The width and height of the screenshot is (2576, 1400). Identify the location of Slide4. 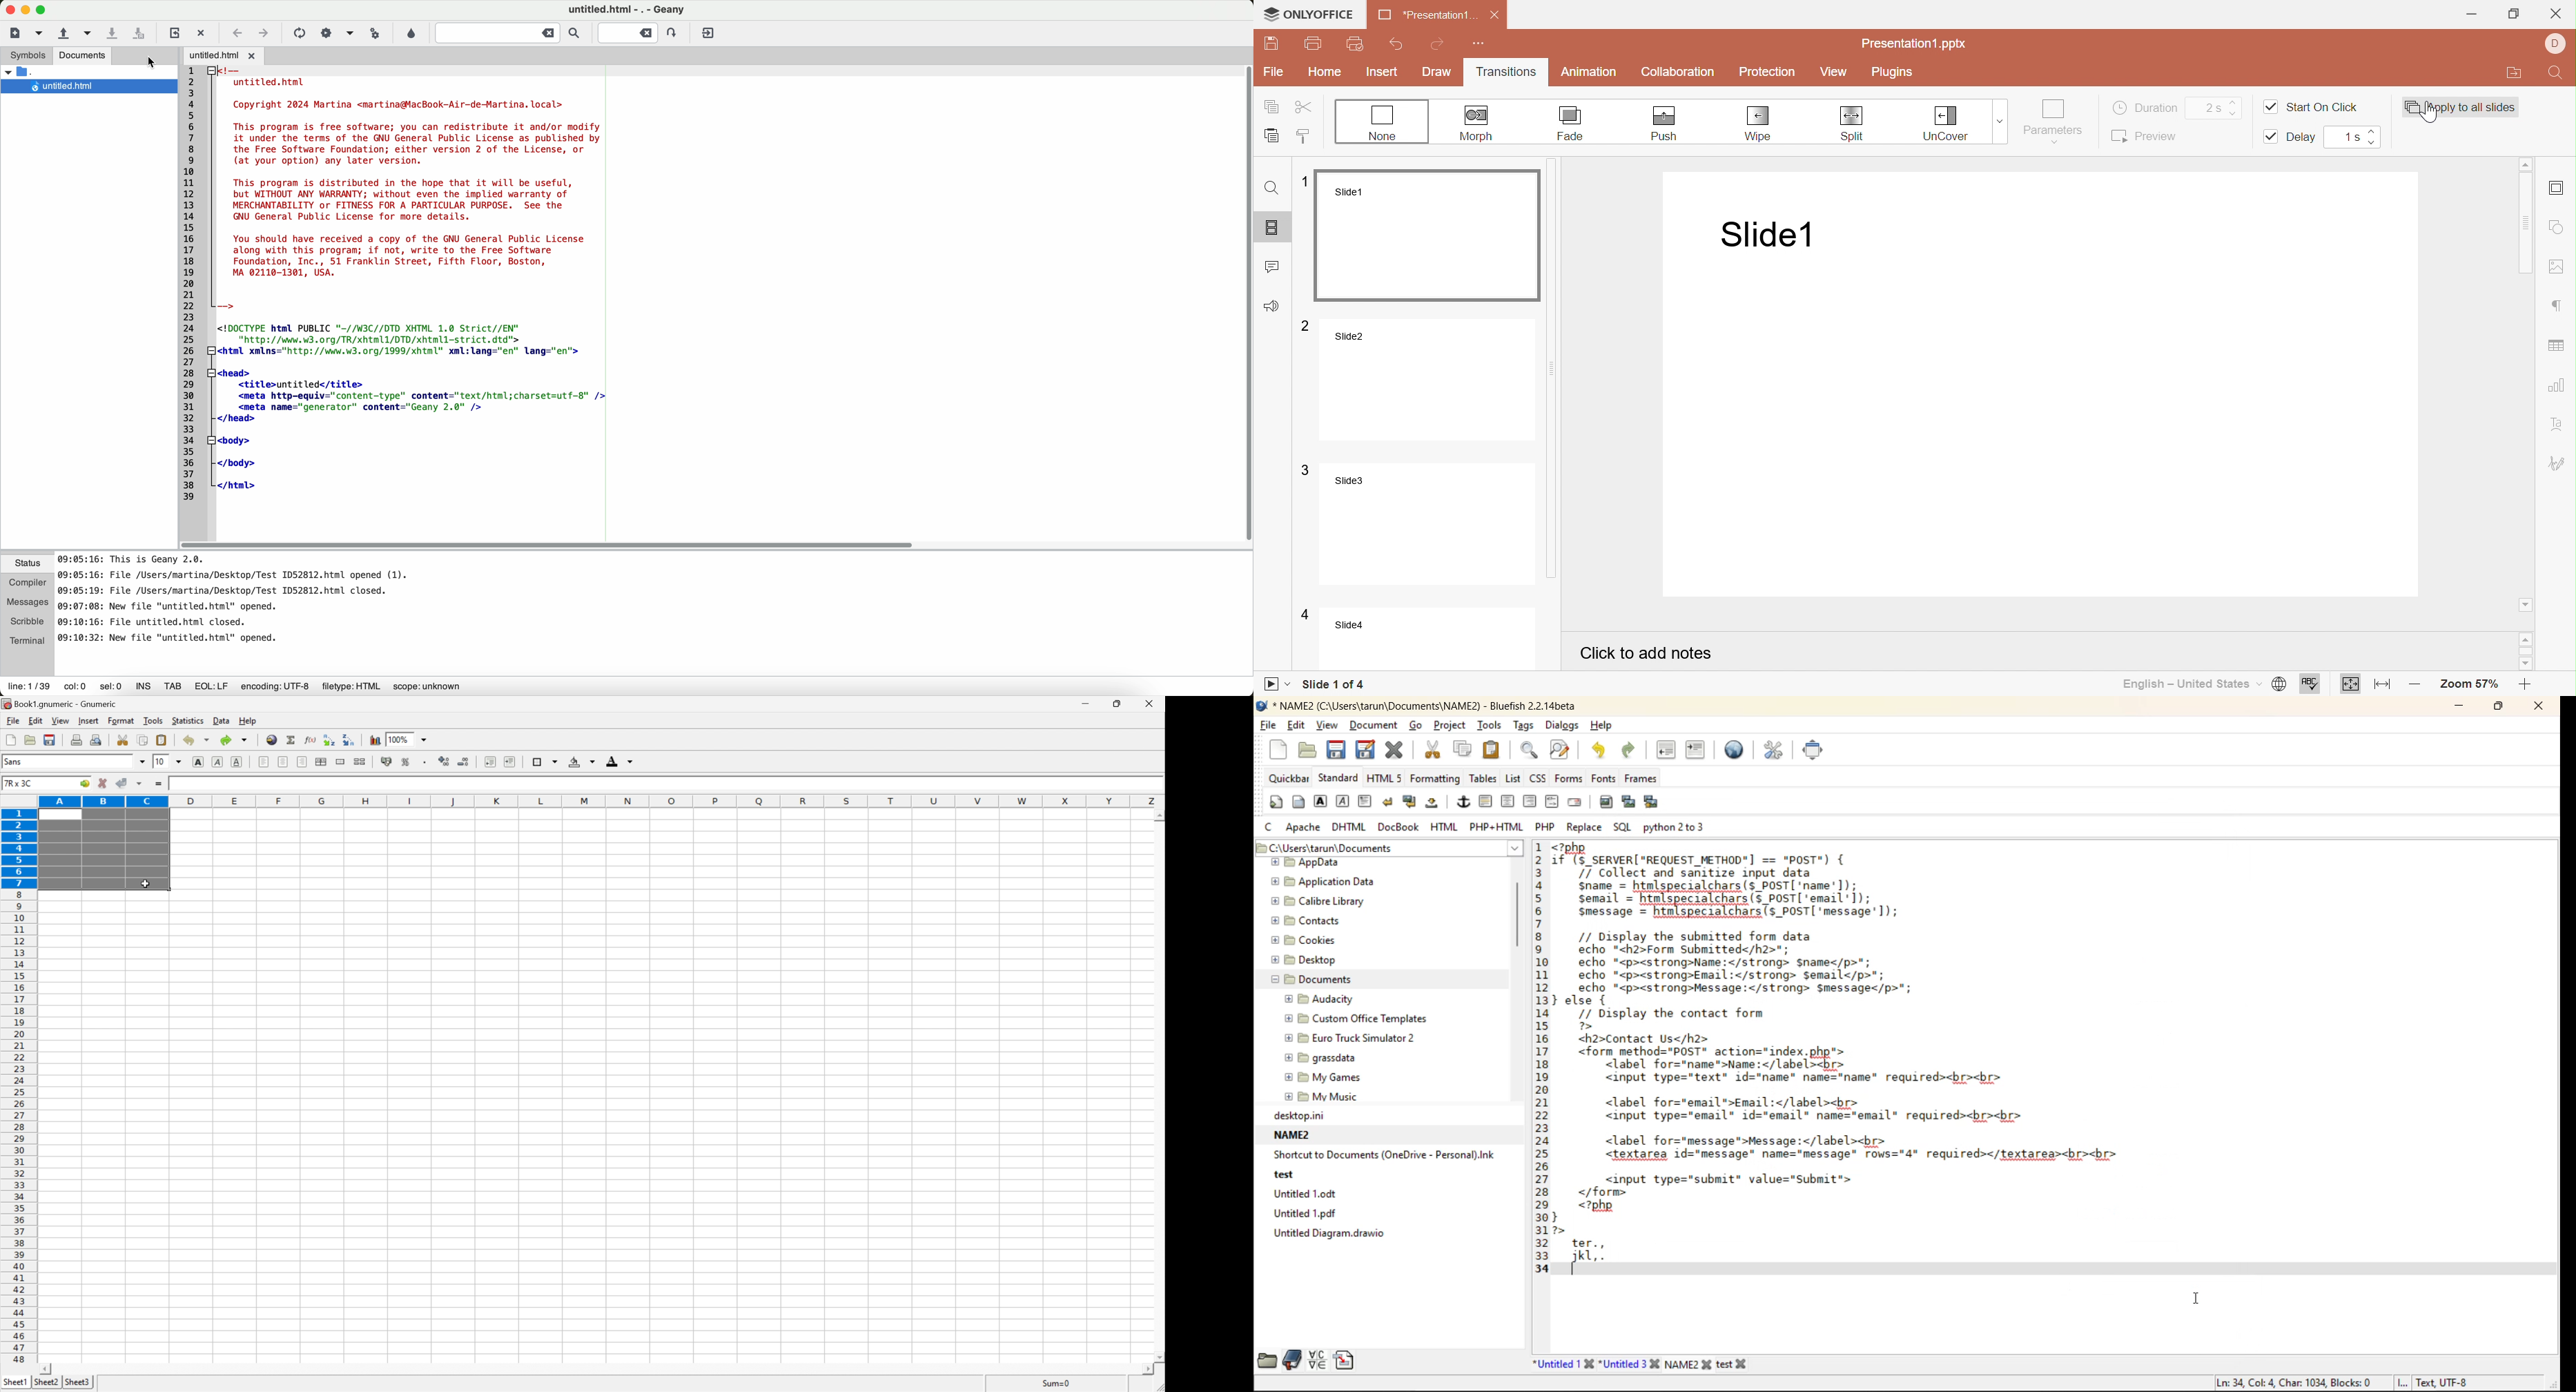
(1434, 640).